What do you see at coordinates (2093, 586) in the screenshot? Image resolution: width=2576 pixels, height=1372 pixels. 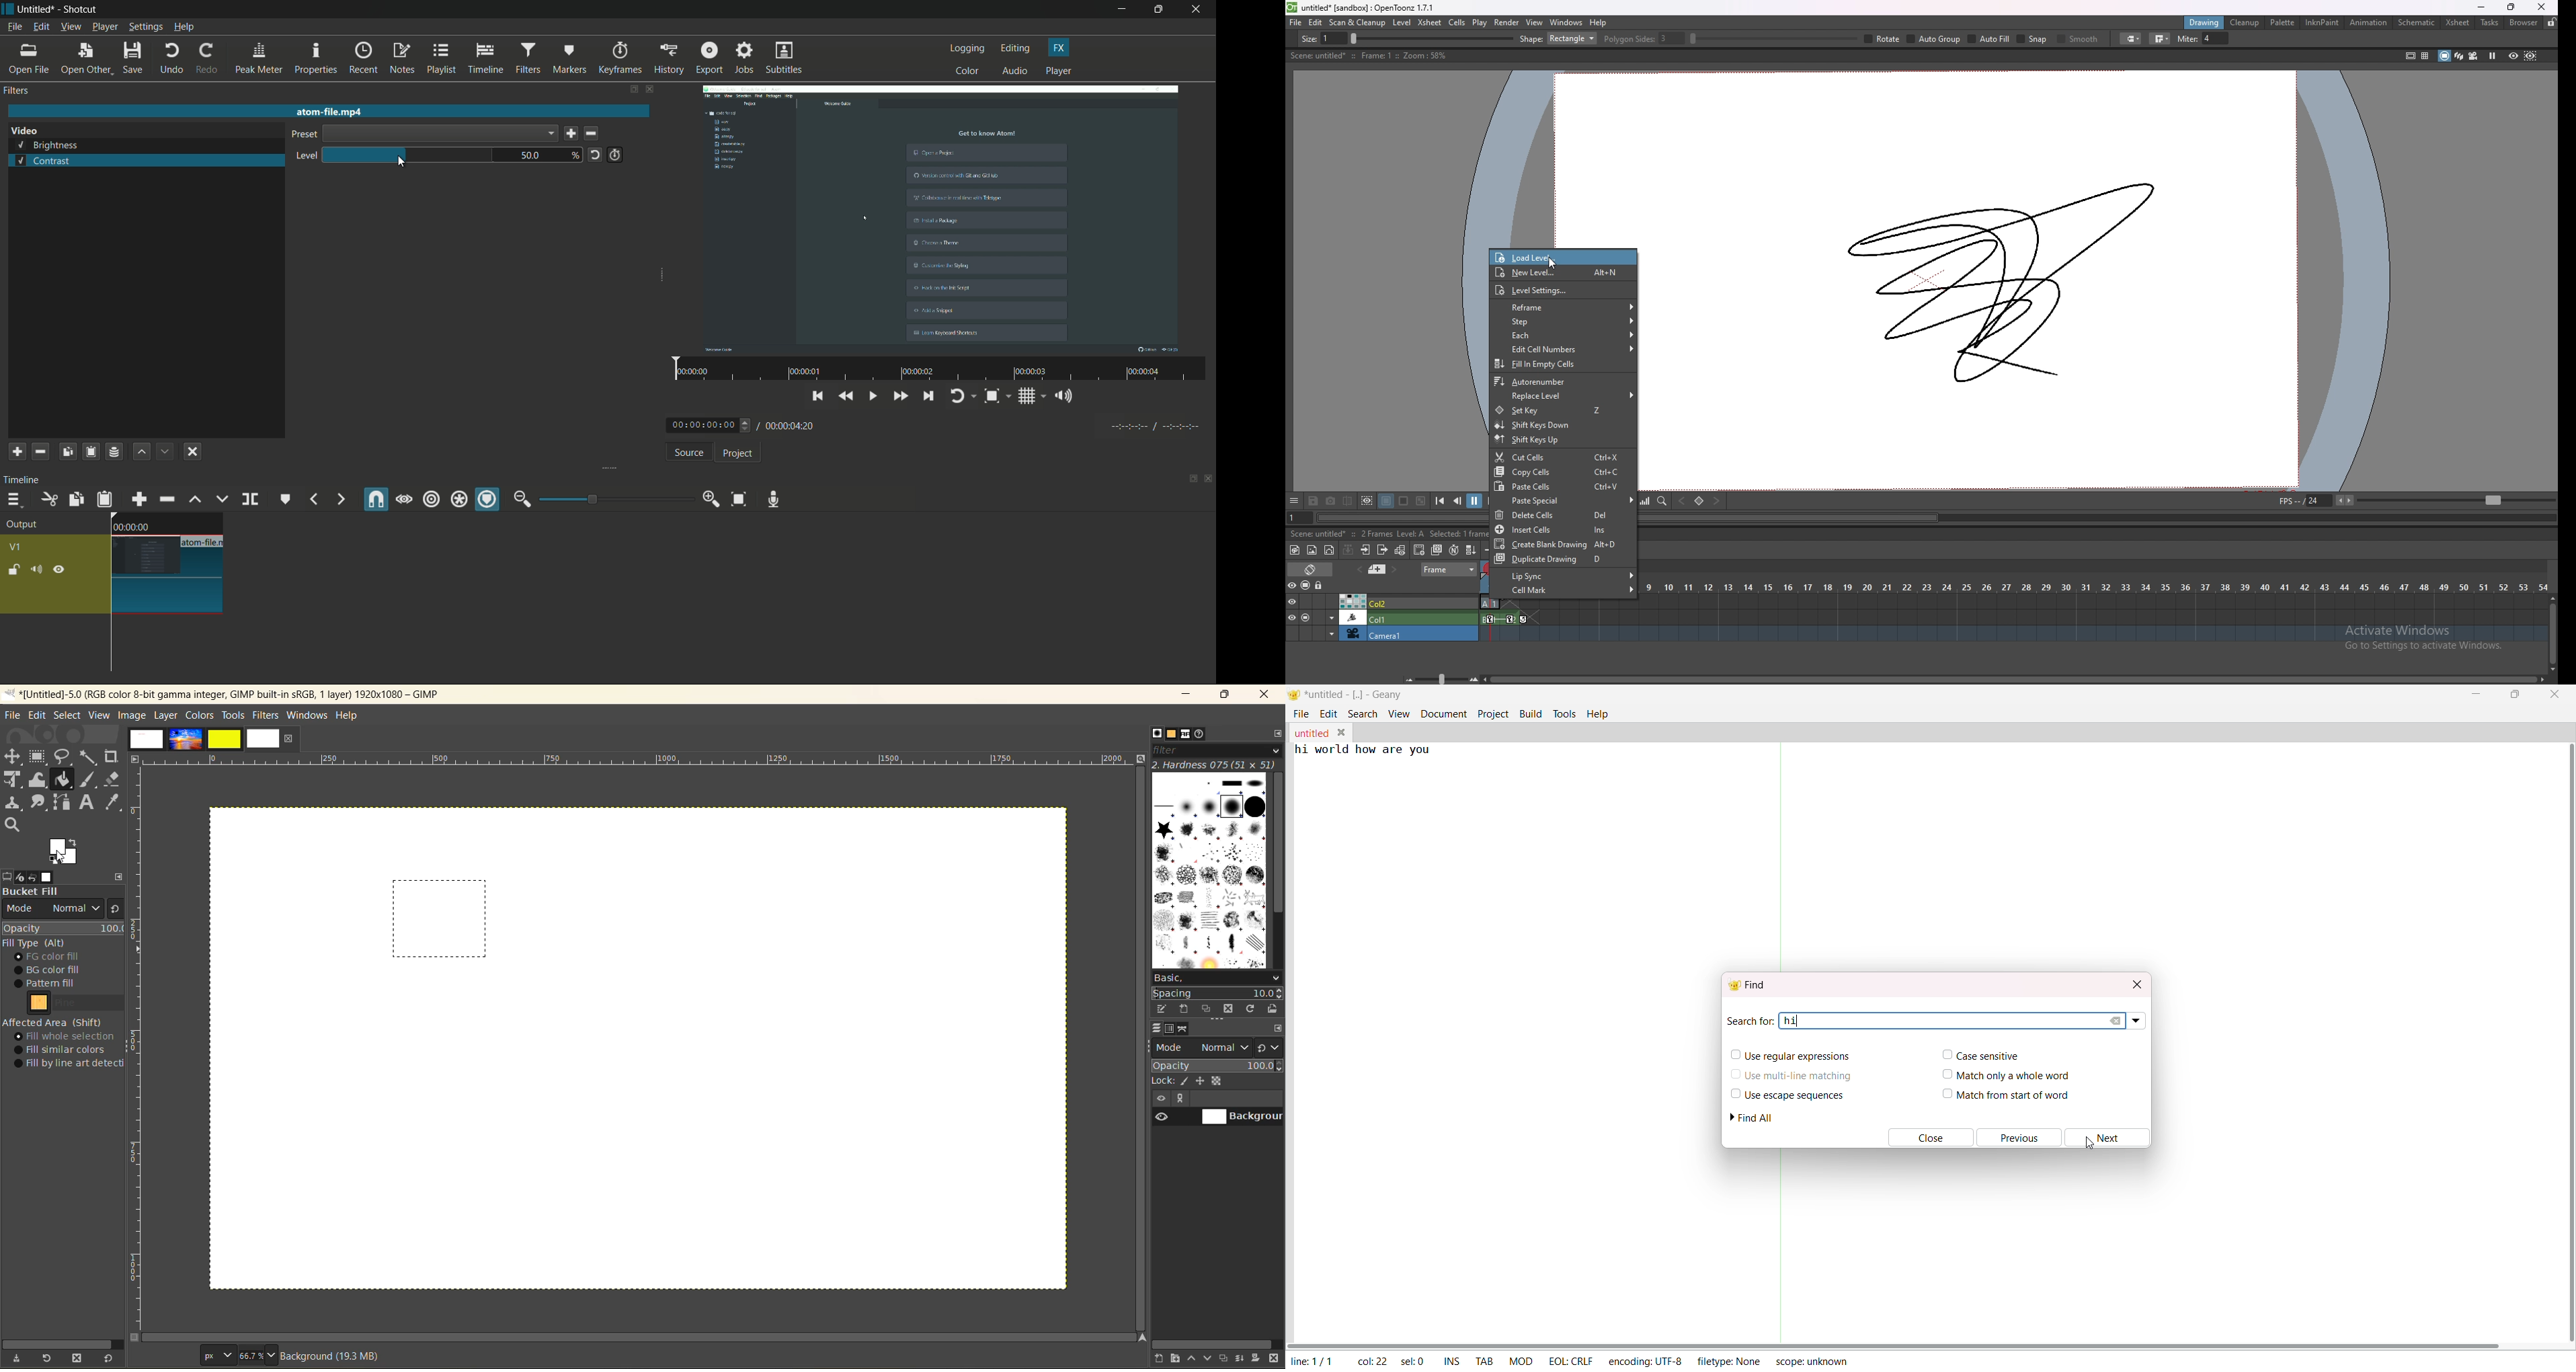 I see `time scale` at bounding box center [2093, 586].